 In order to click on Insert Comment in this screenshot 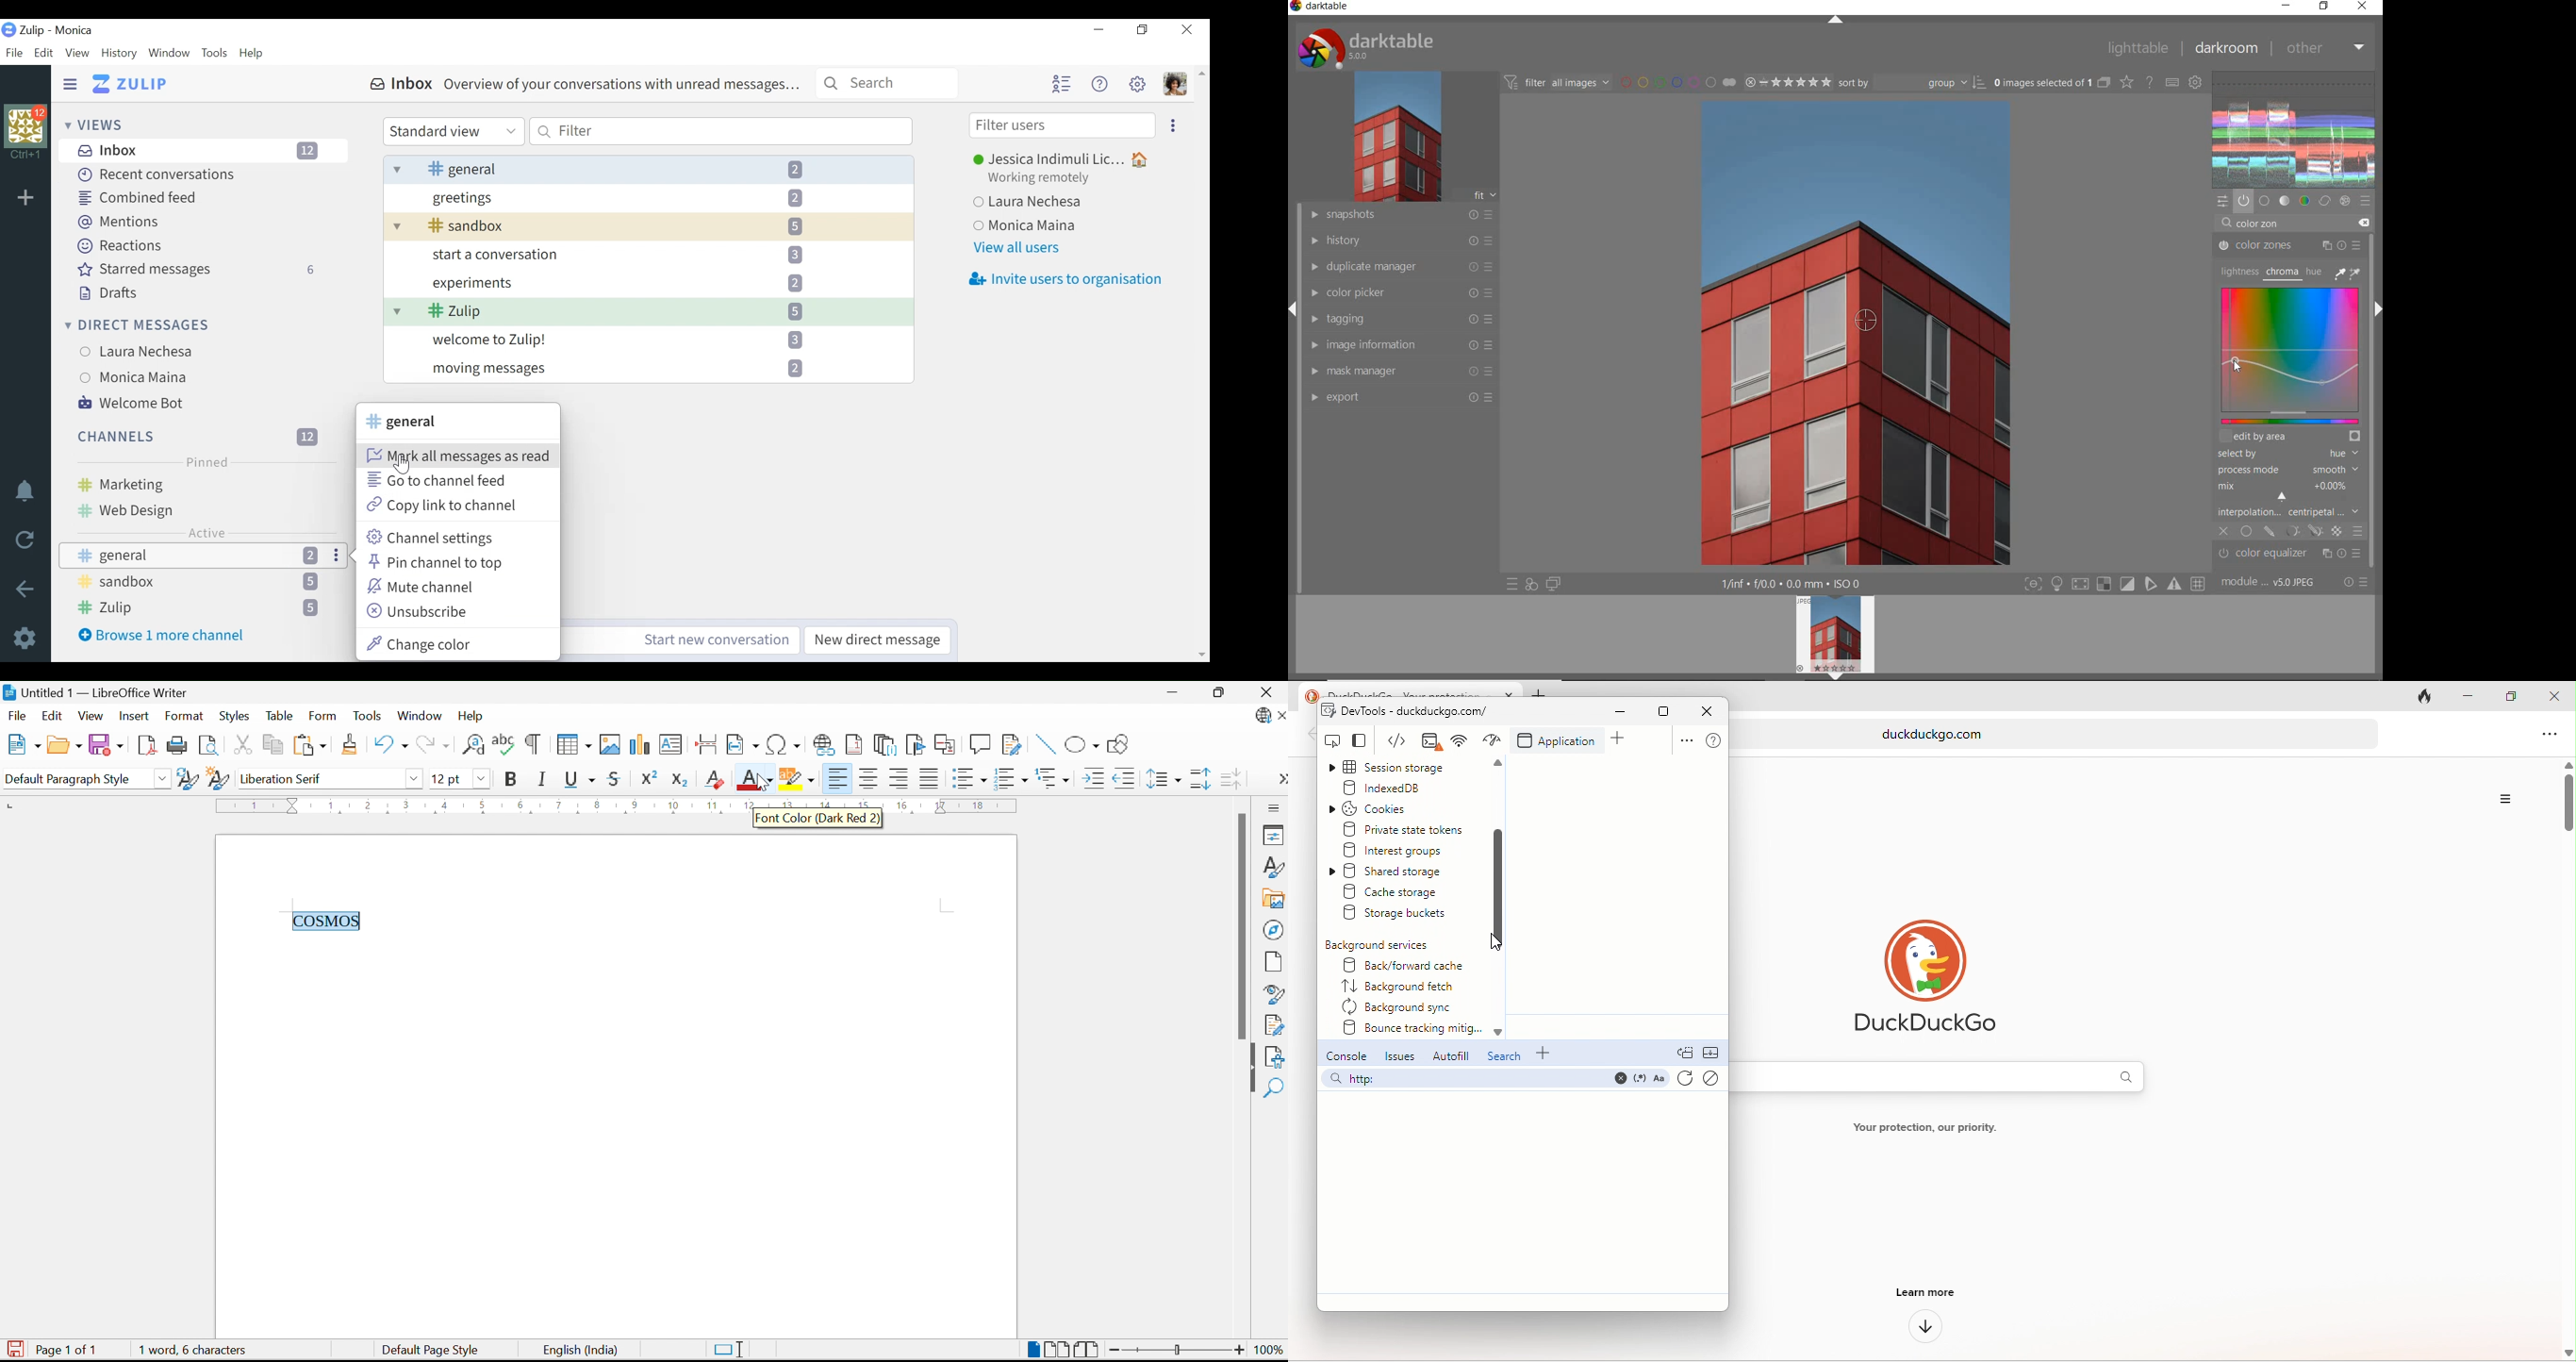, I will do `click(981, 743)`.